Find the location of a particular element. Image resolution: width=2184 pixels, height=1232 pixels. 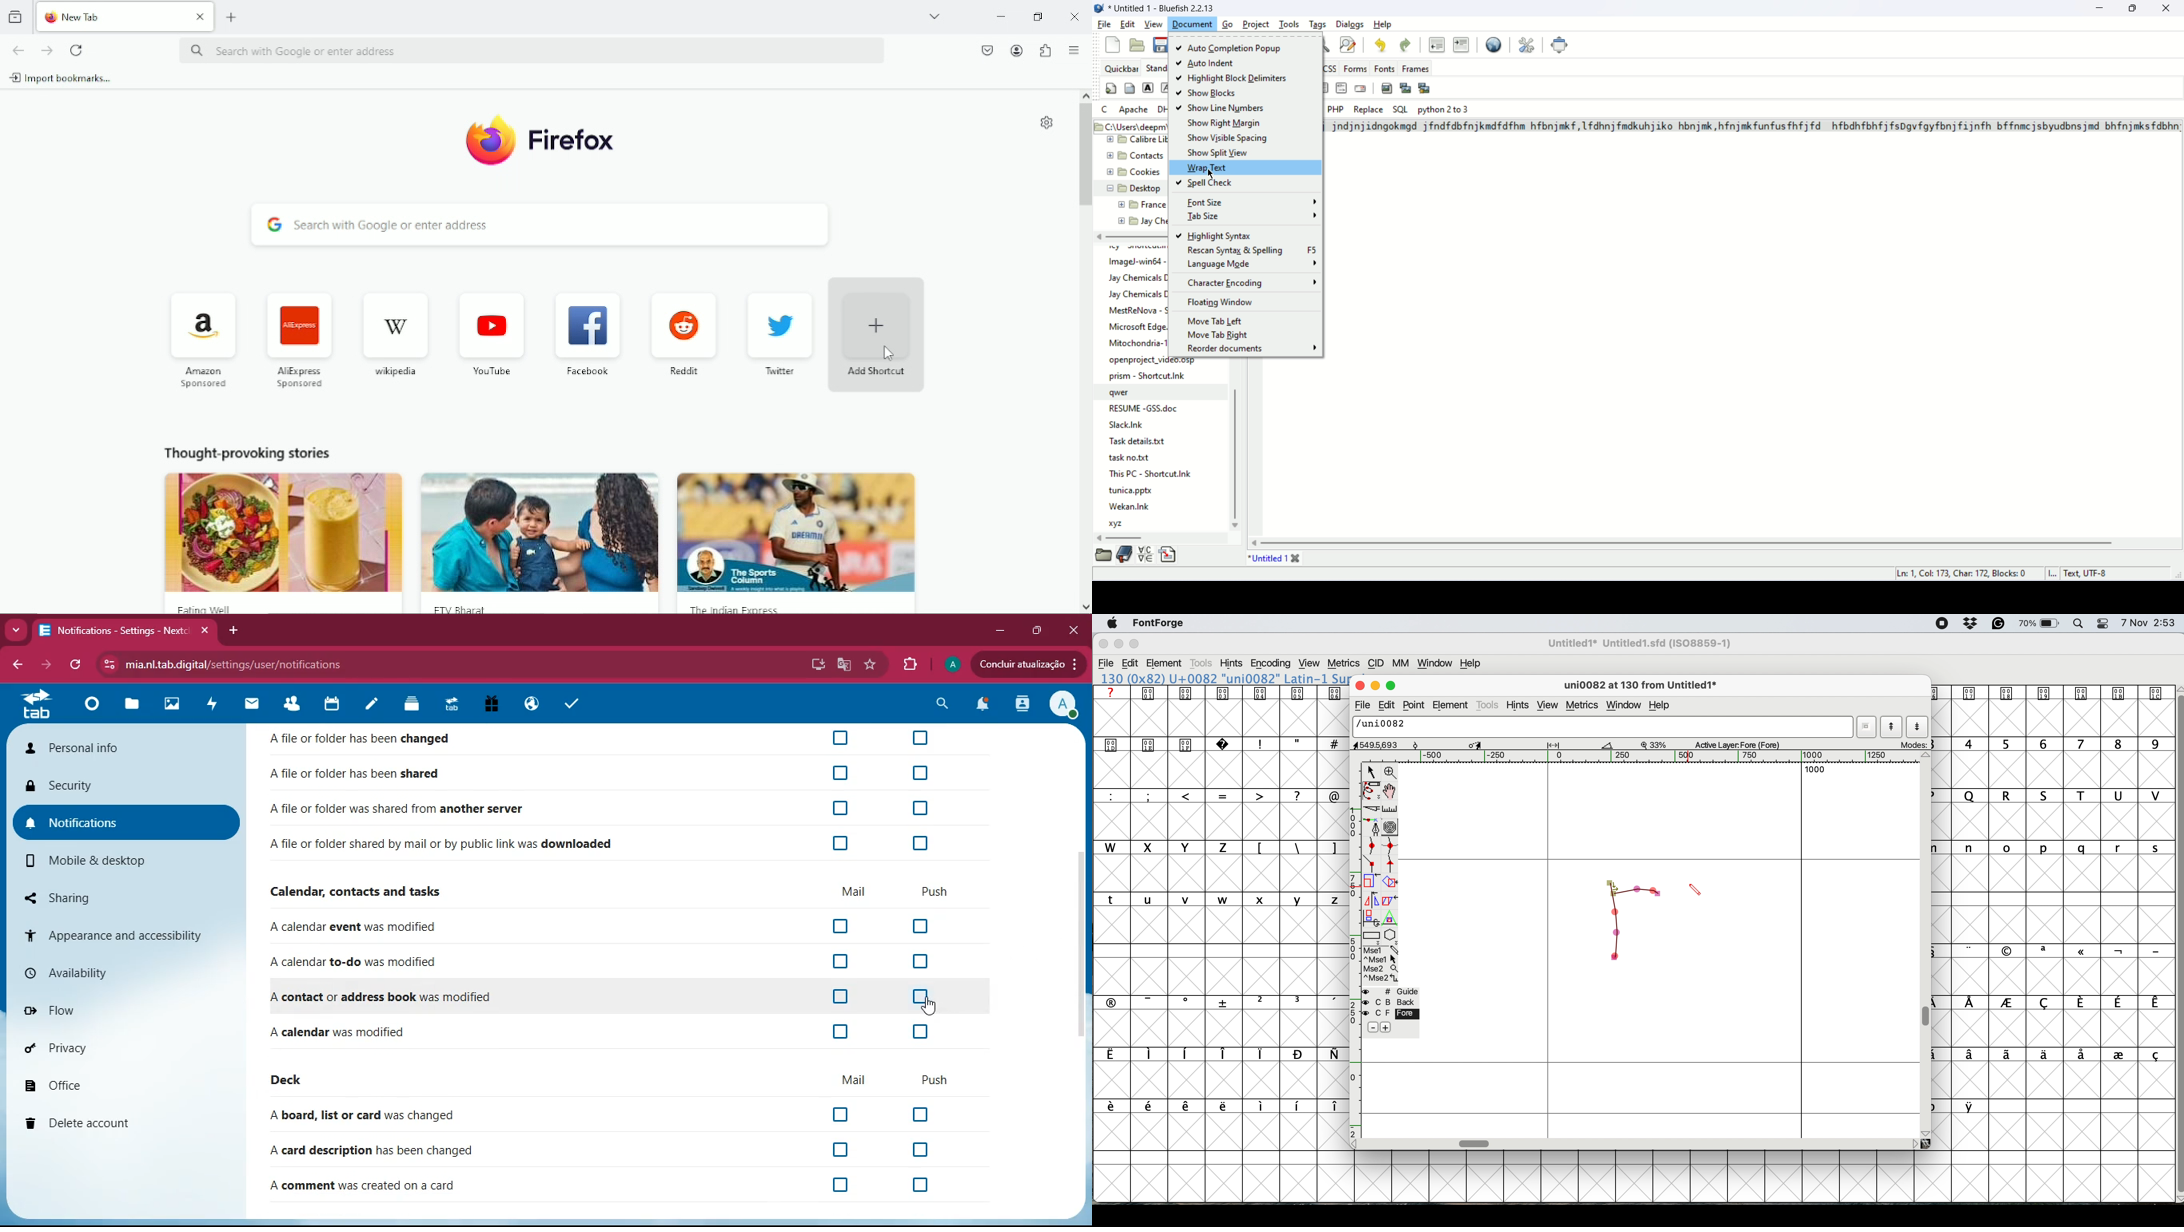

Concluir atualizacao is located at coordinates (1028, 664).